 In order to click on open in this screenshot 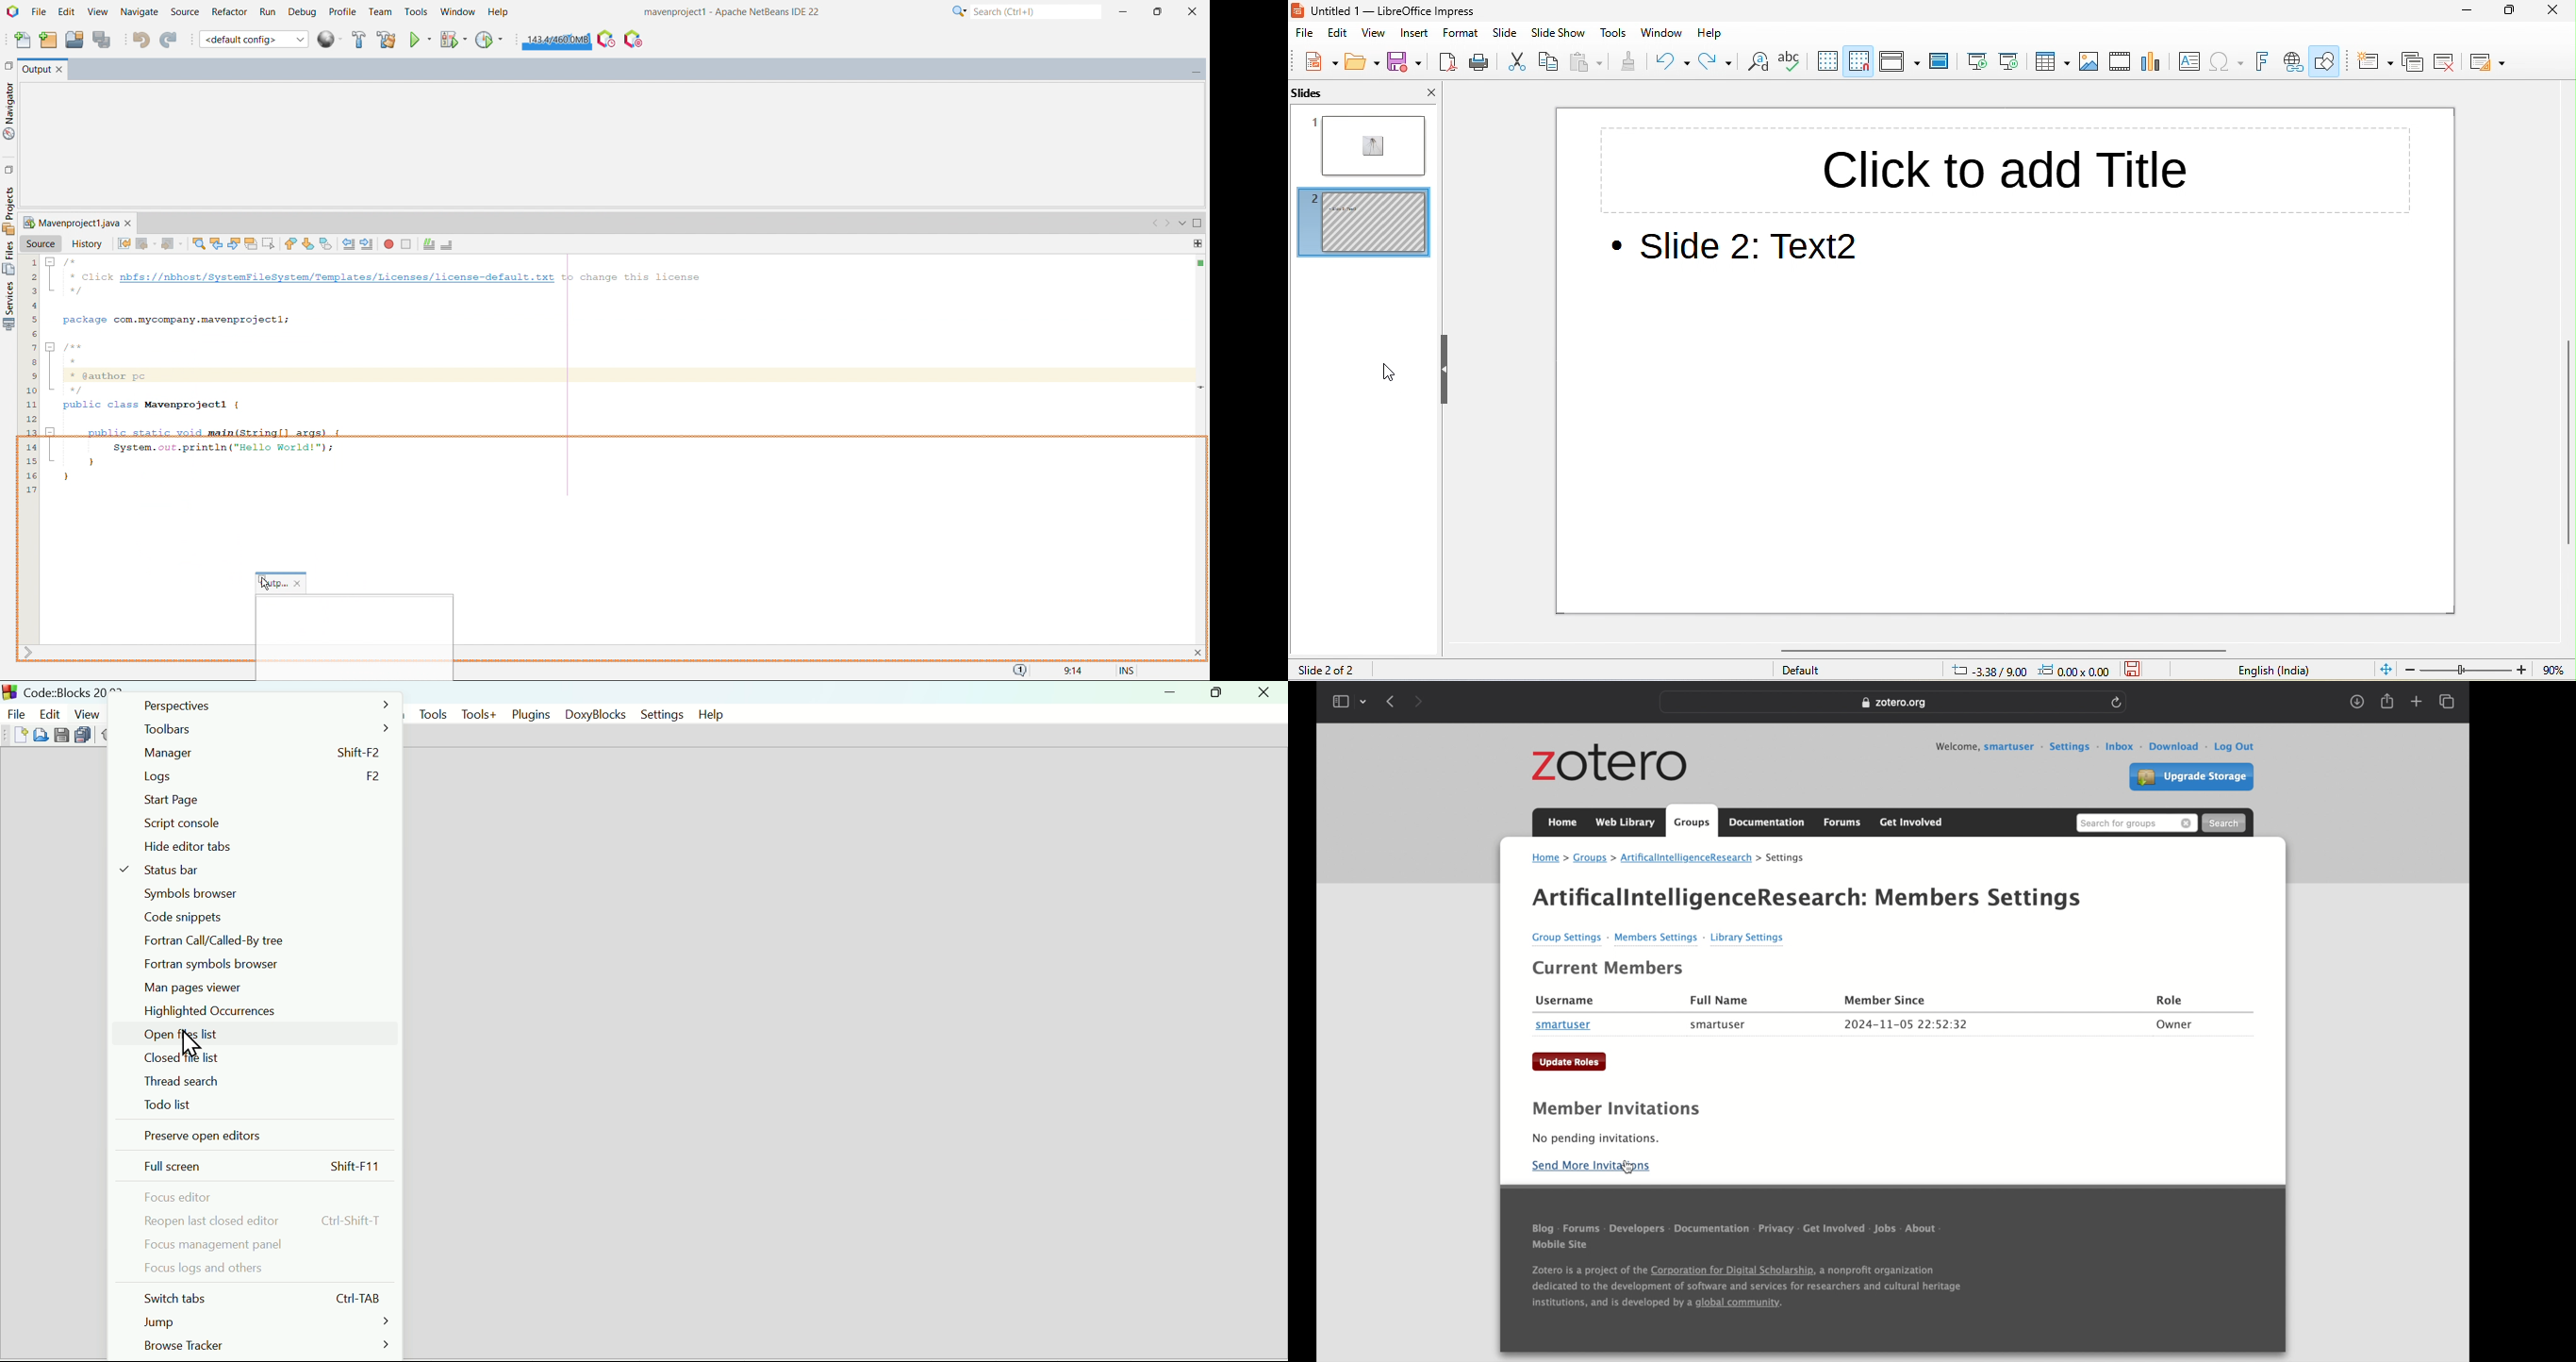, I will do `click(1360, 63)`.